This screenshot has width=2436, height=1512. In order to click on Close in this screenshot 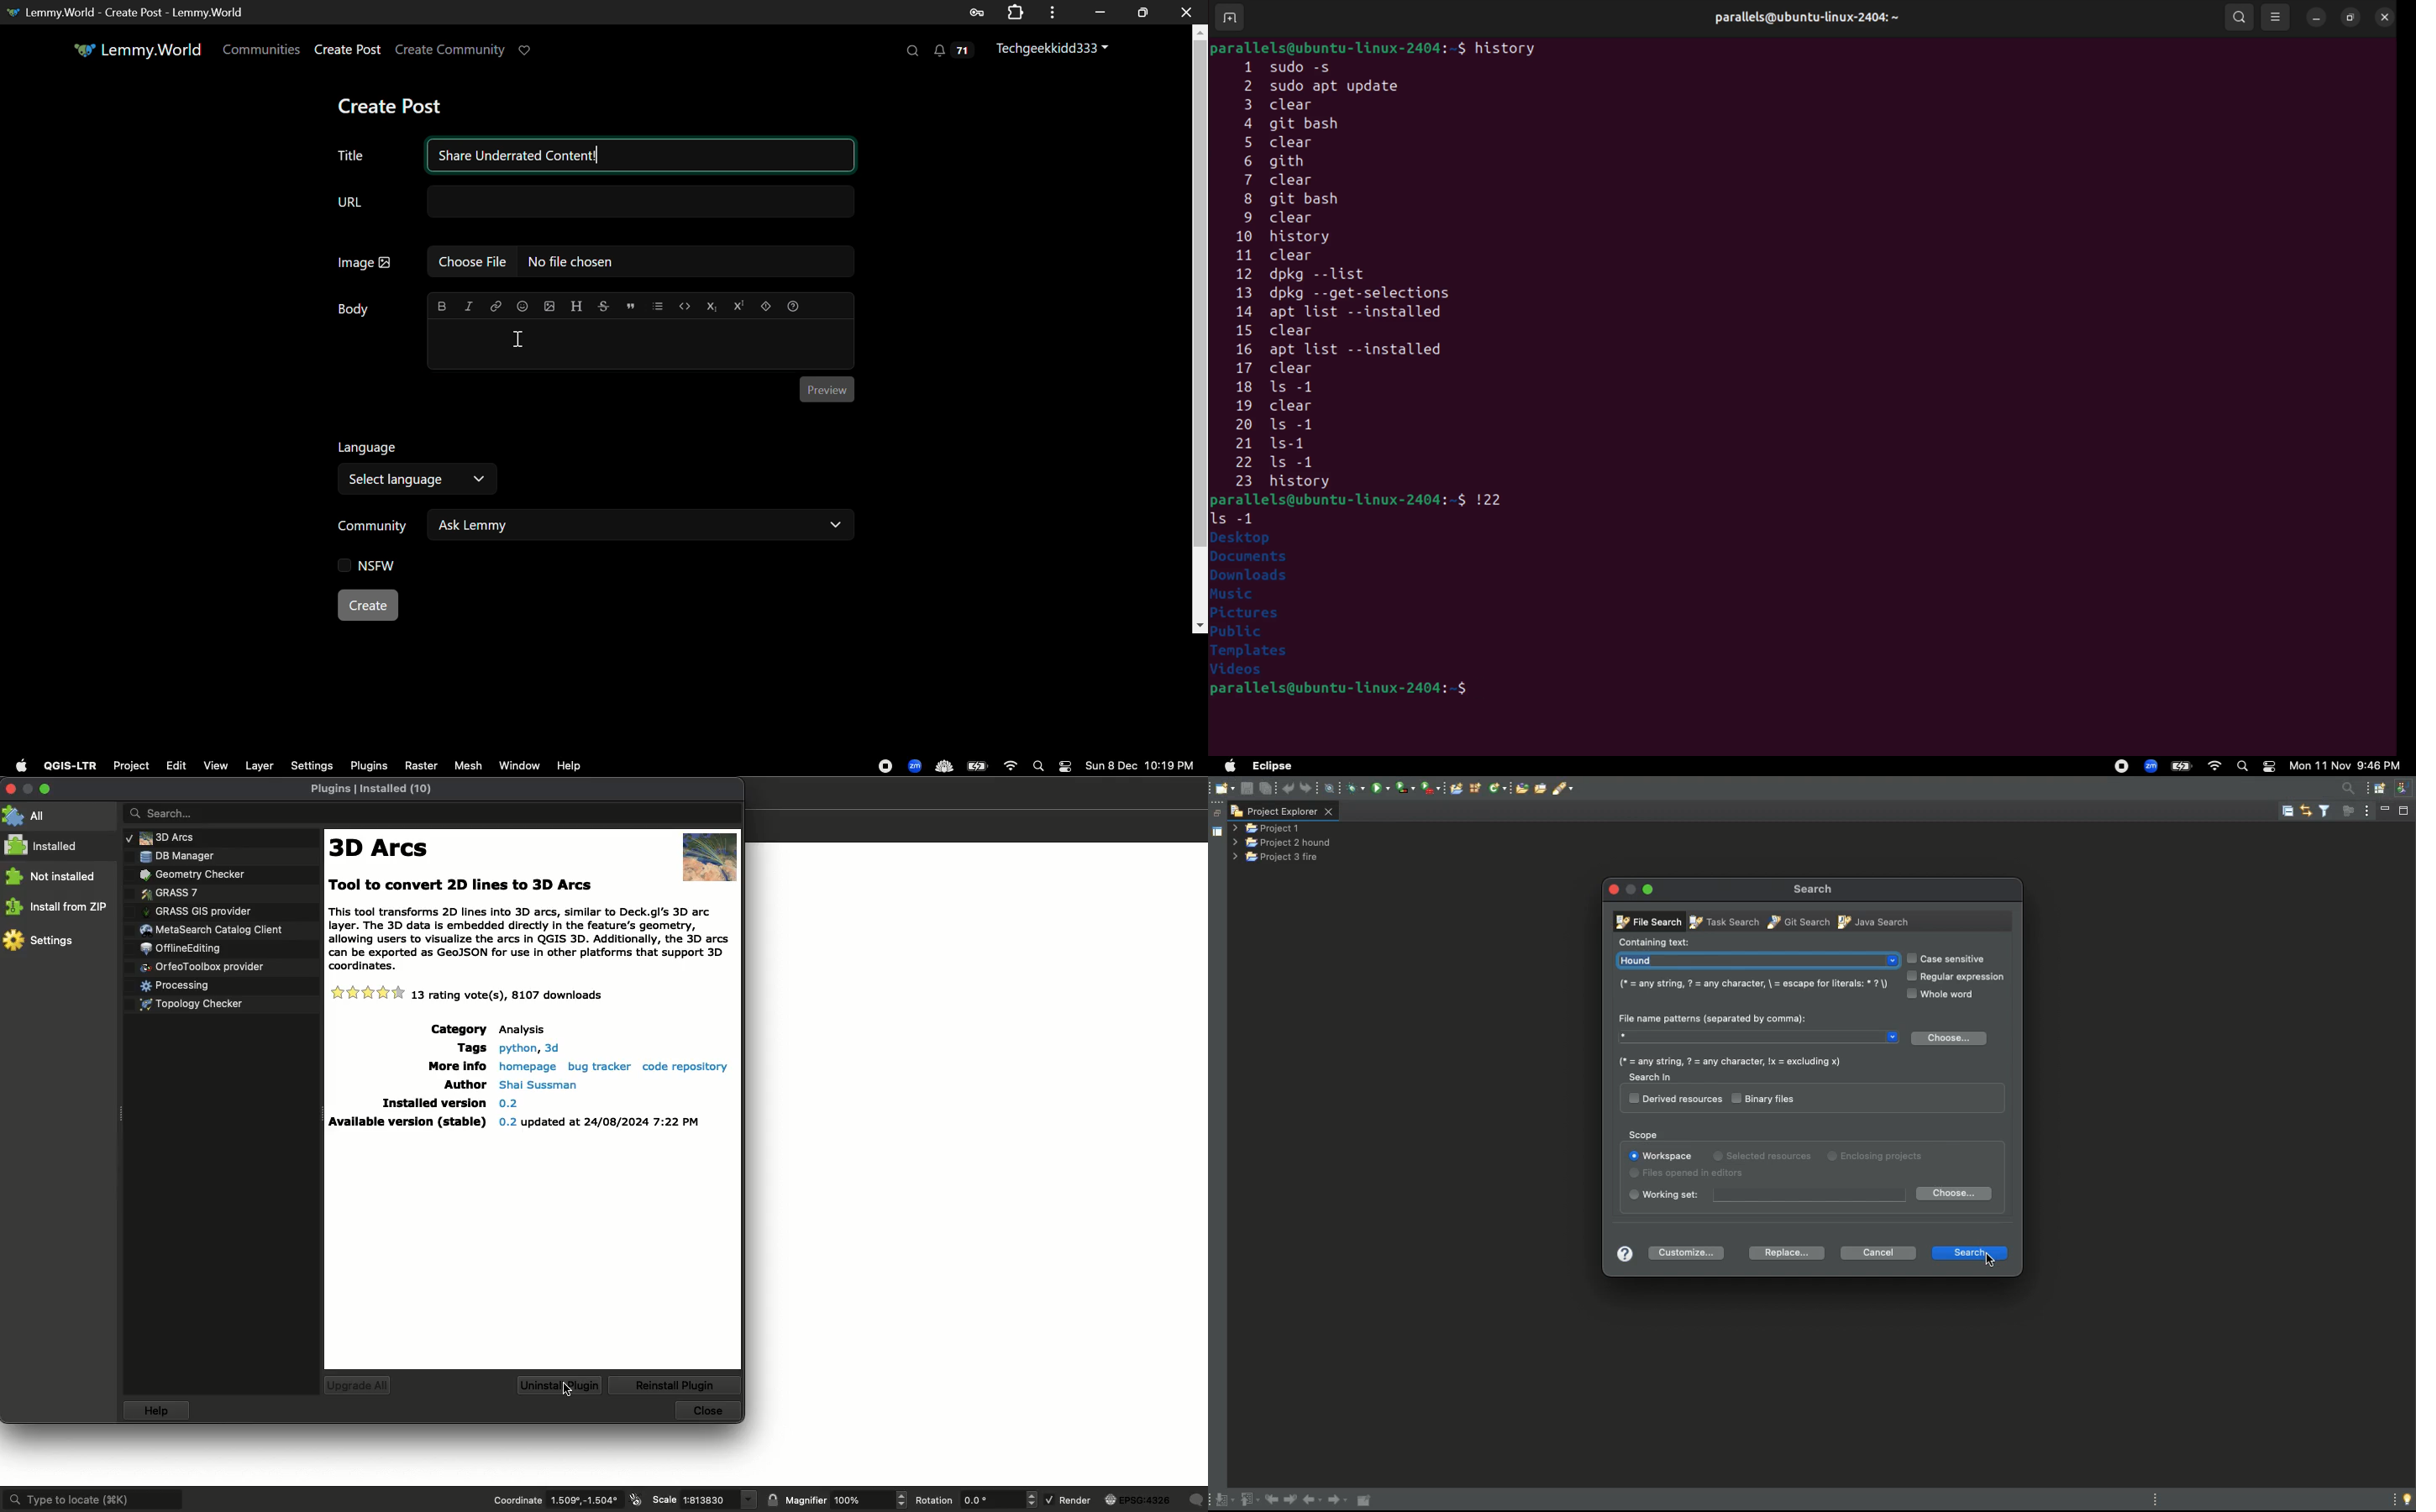, I will do `click(1612, 888)`.